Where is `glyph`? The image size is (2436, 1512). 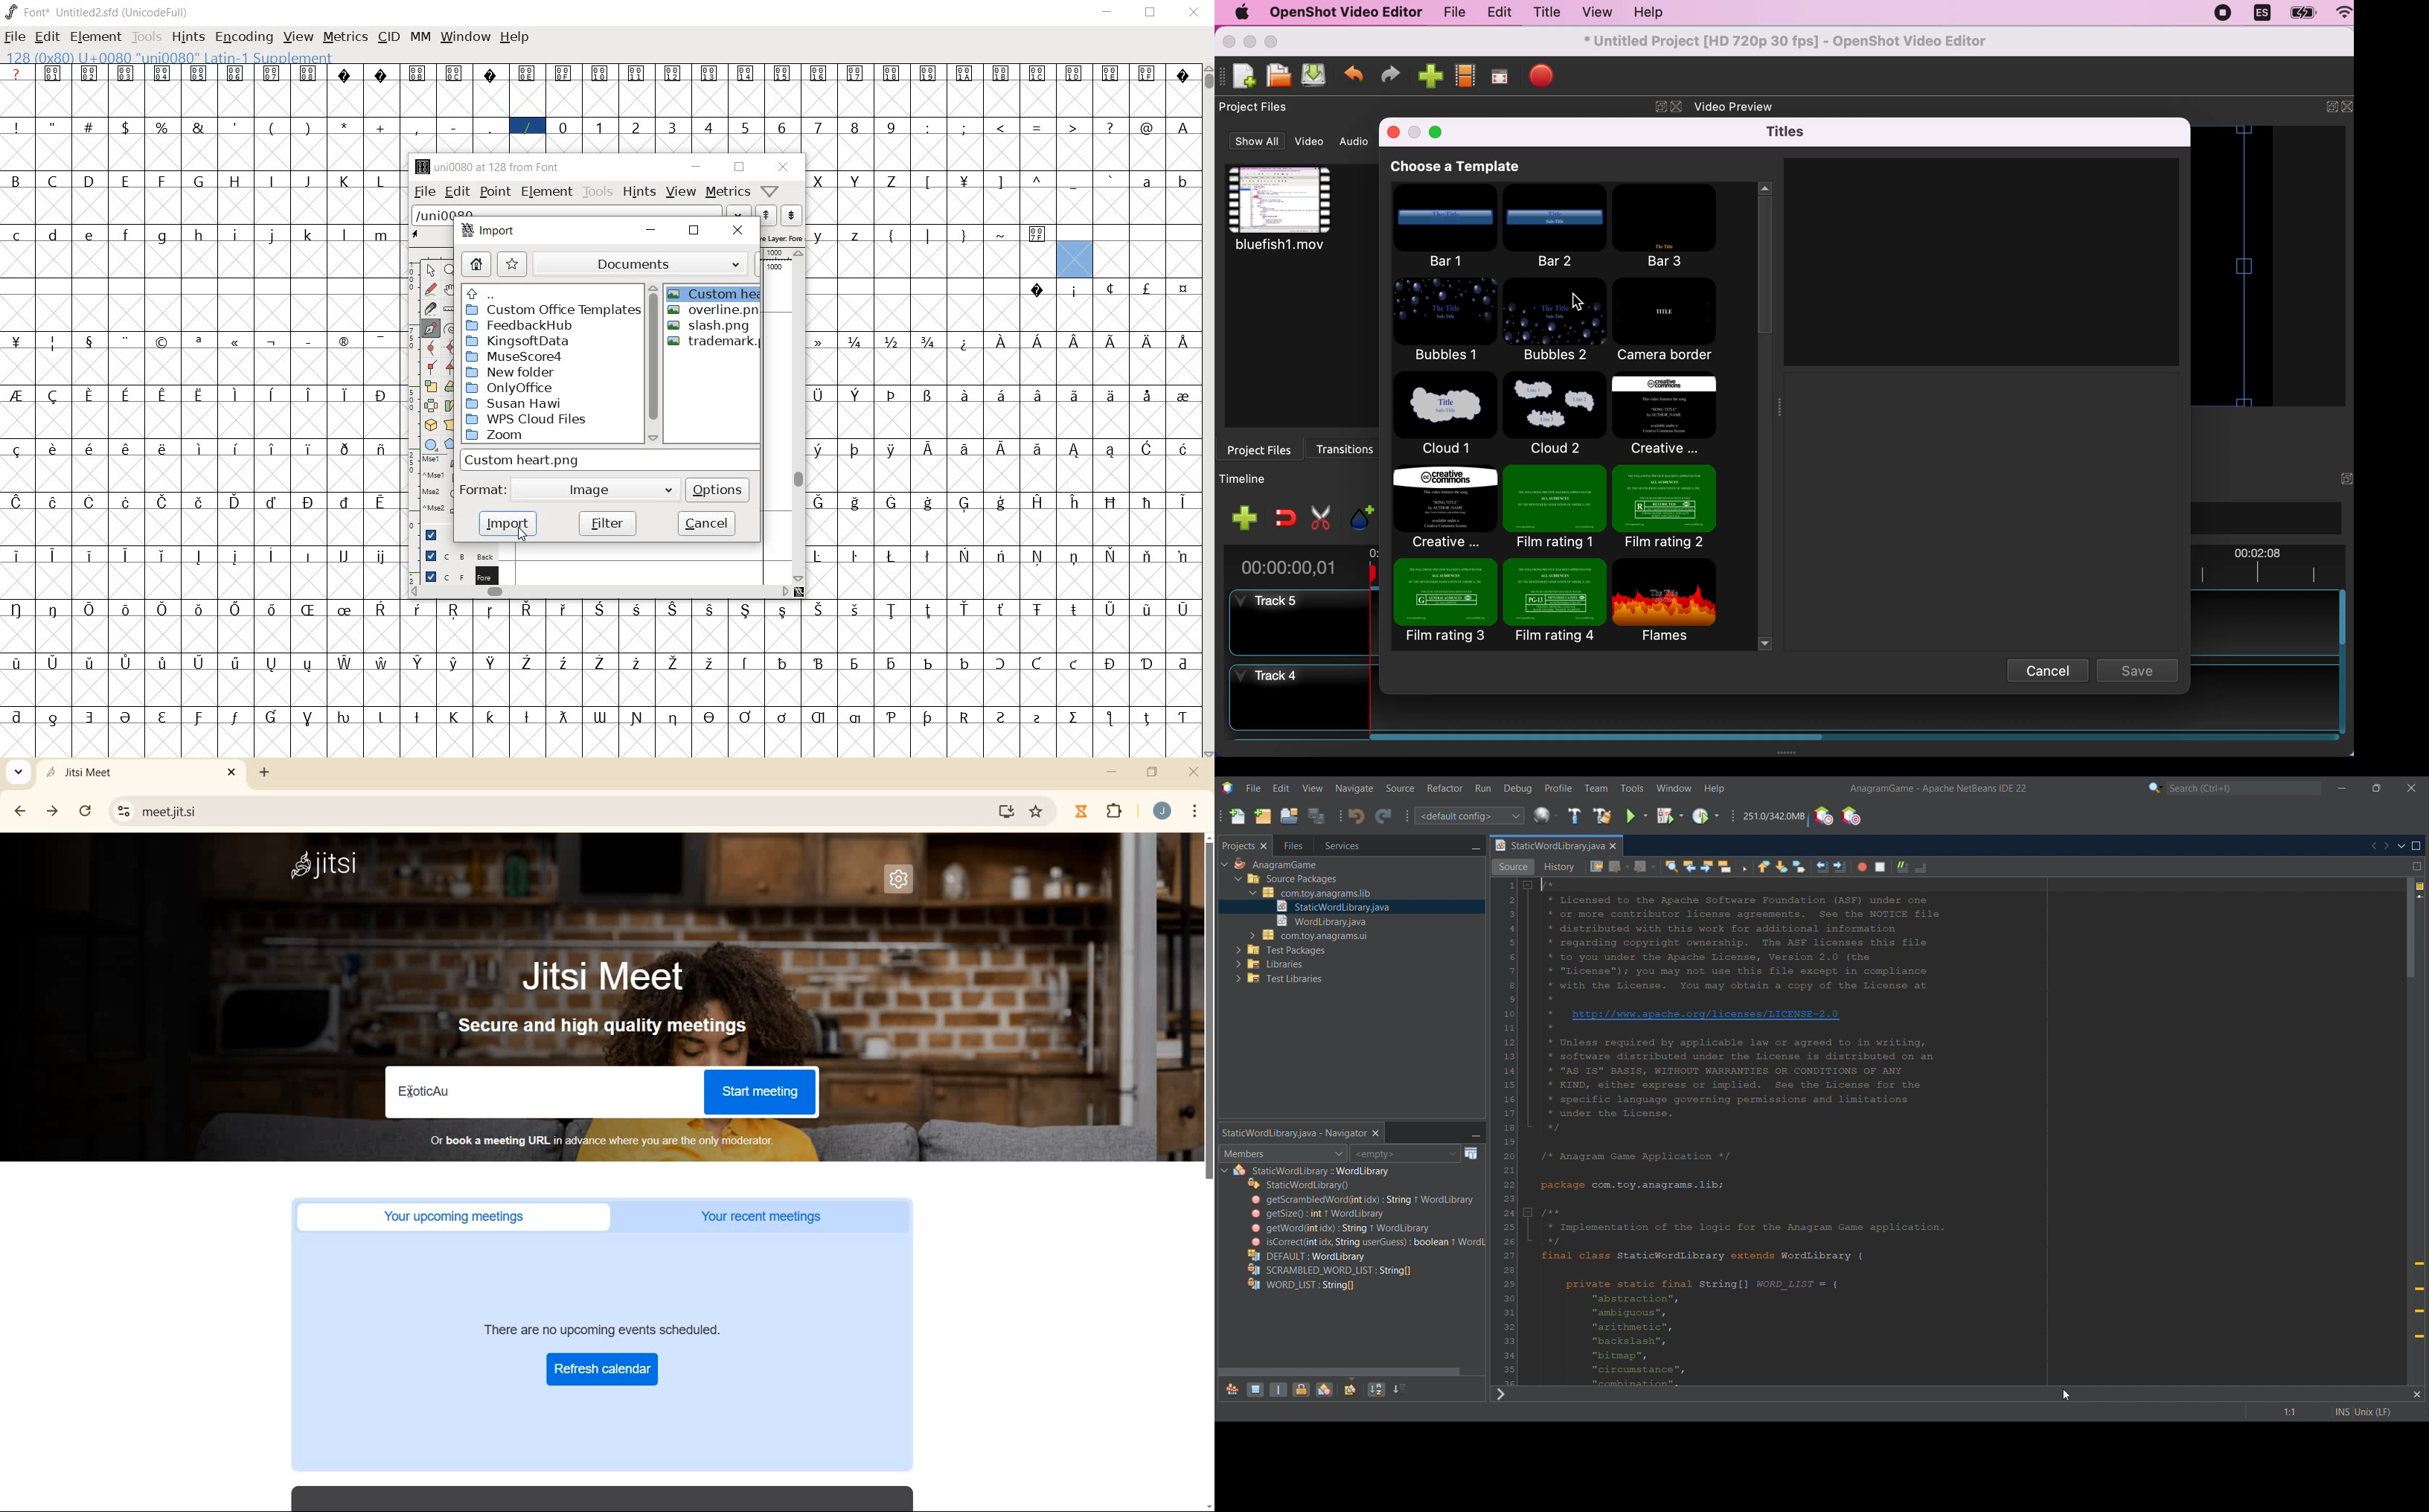 glyph is located at coordinates (381, 502).